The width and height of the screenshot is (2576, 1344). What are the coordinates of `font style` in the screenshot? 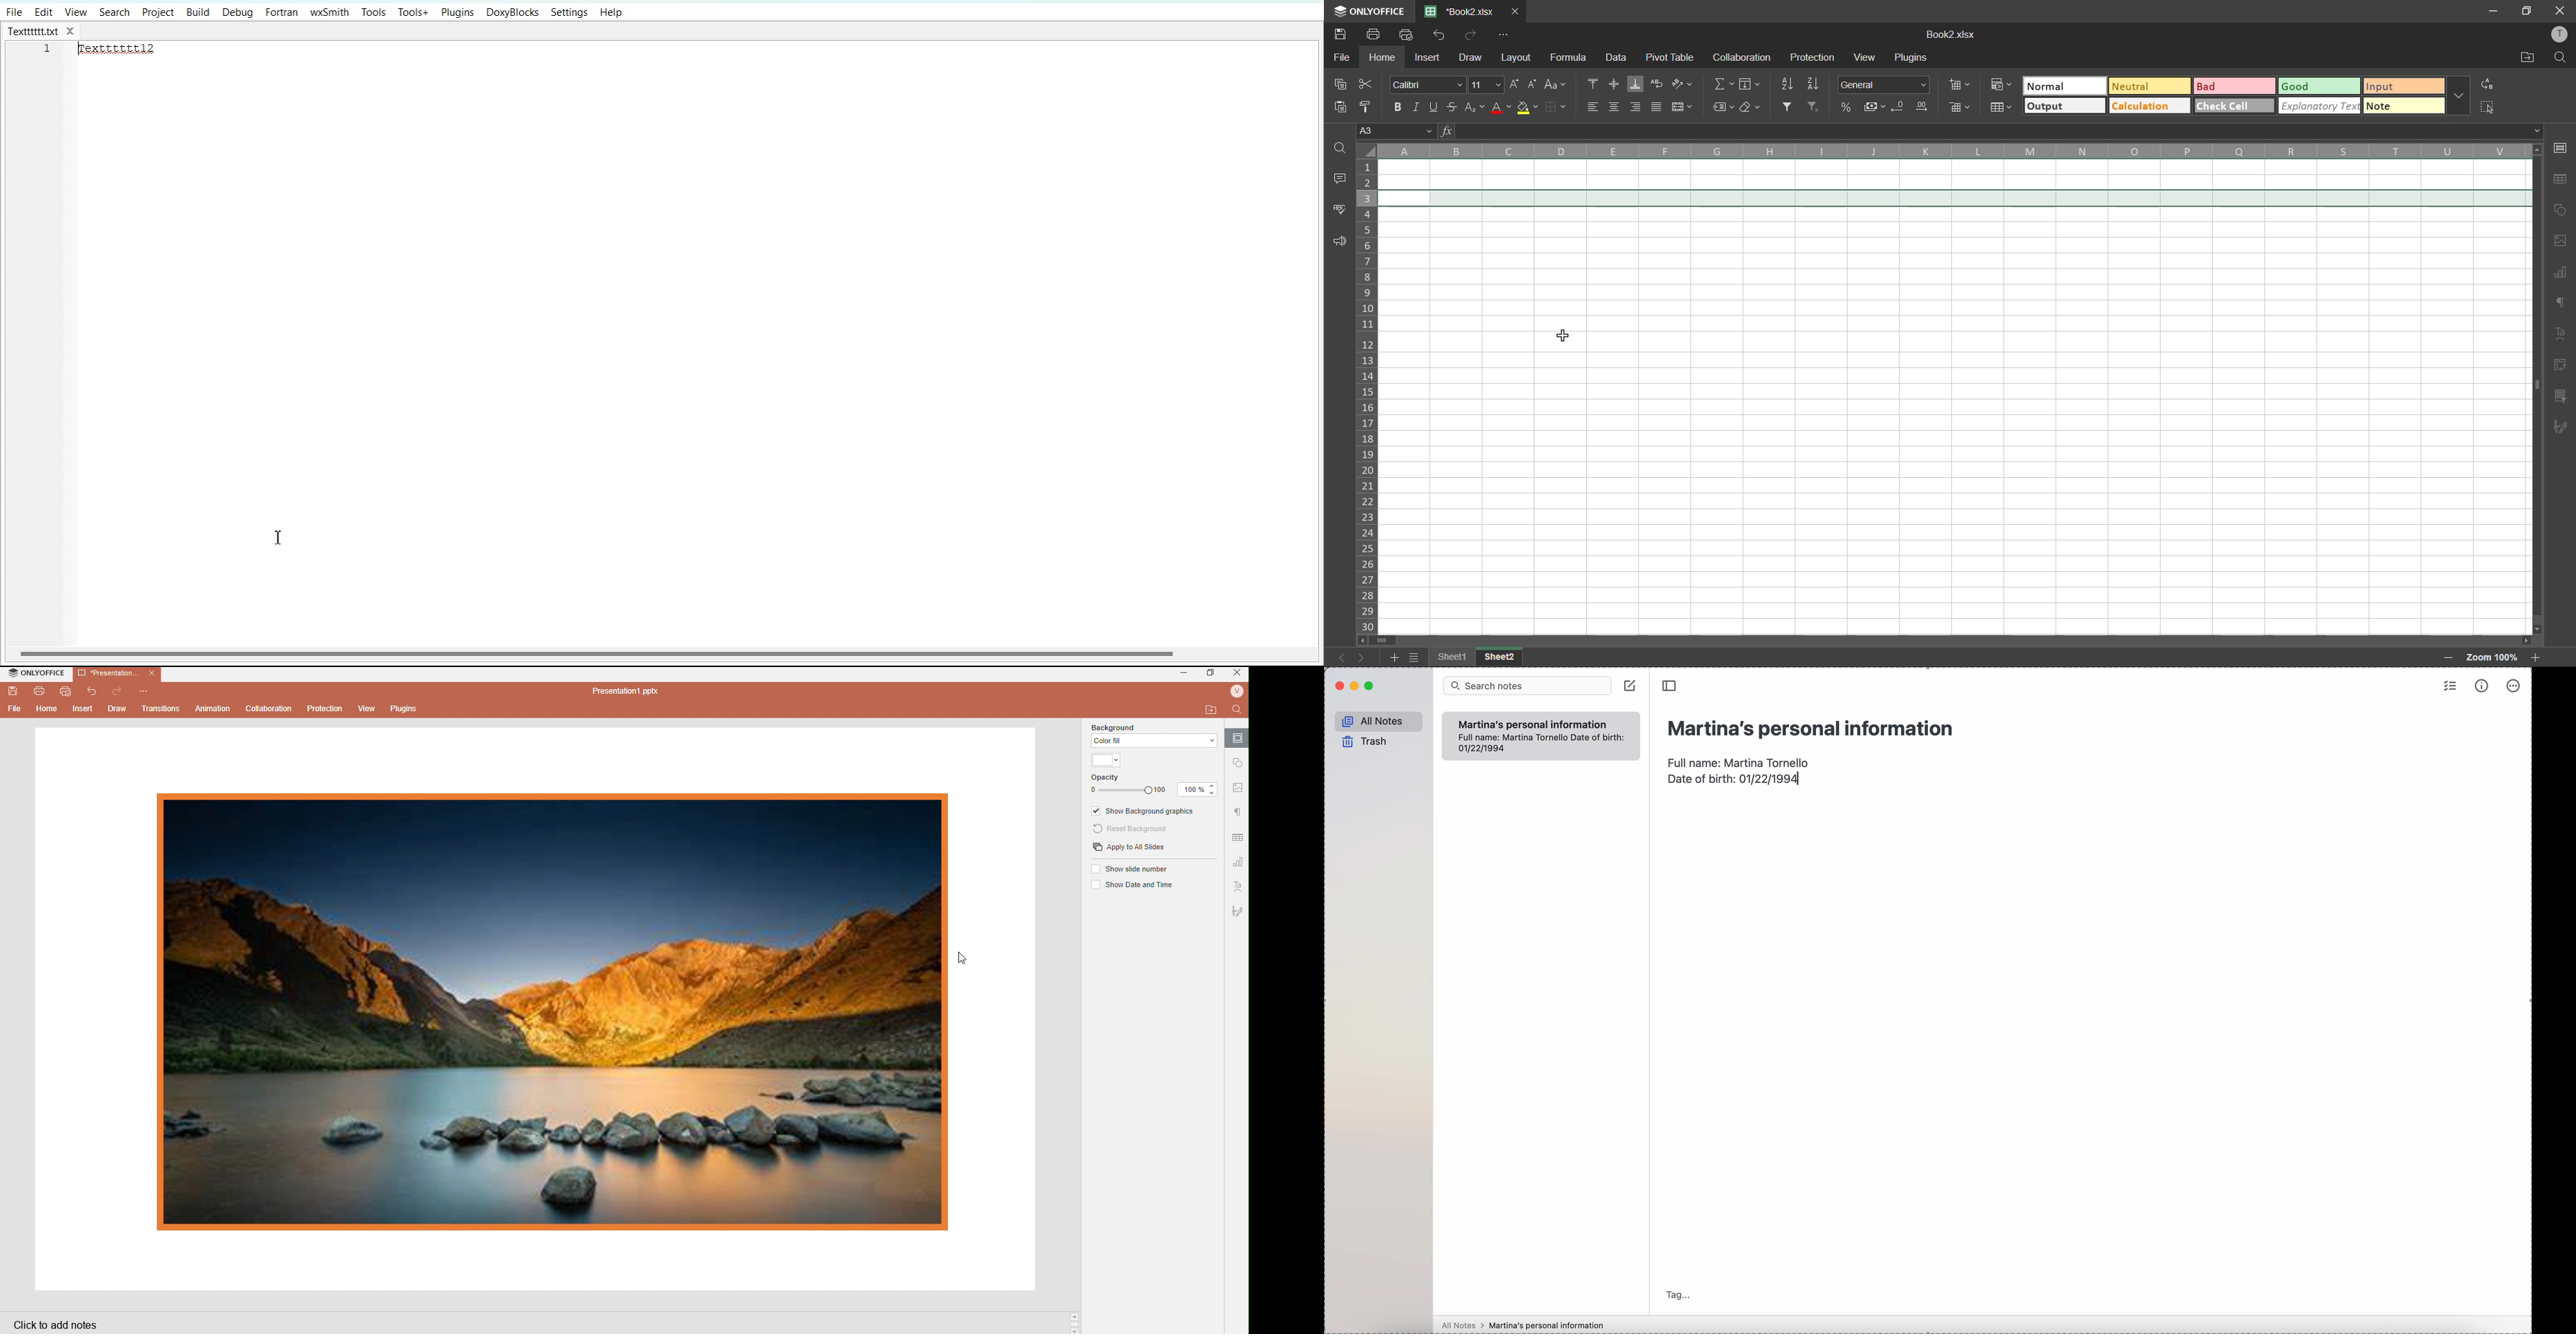 It's located at (1429, 84).